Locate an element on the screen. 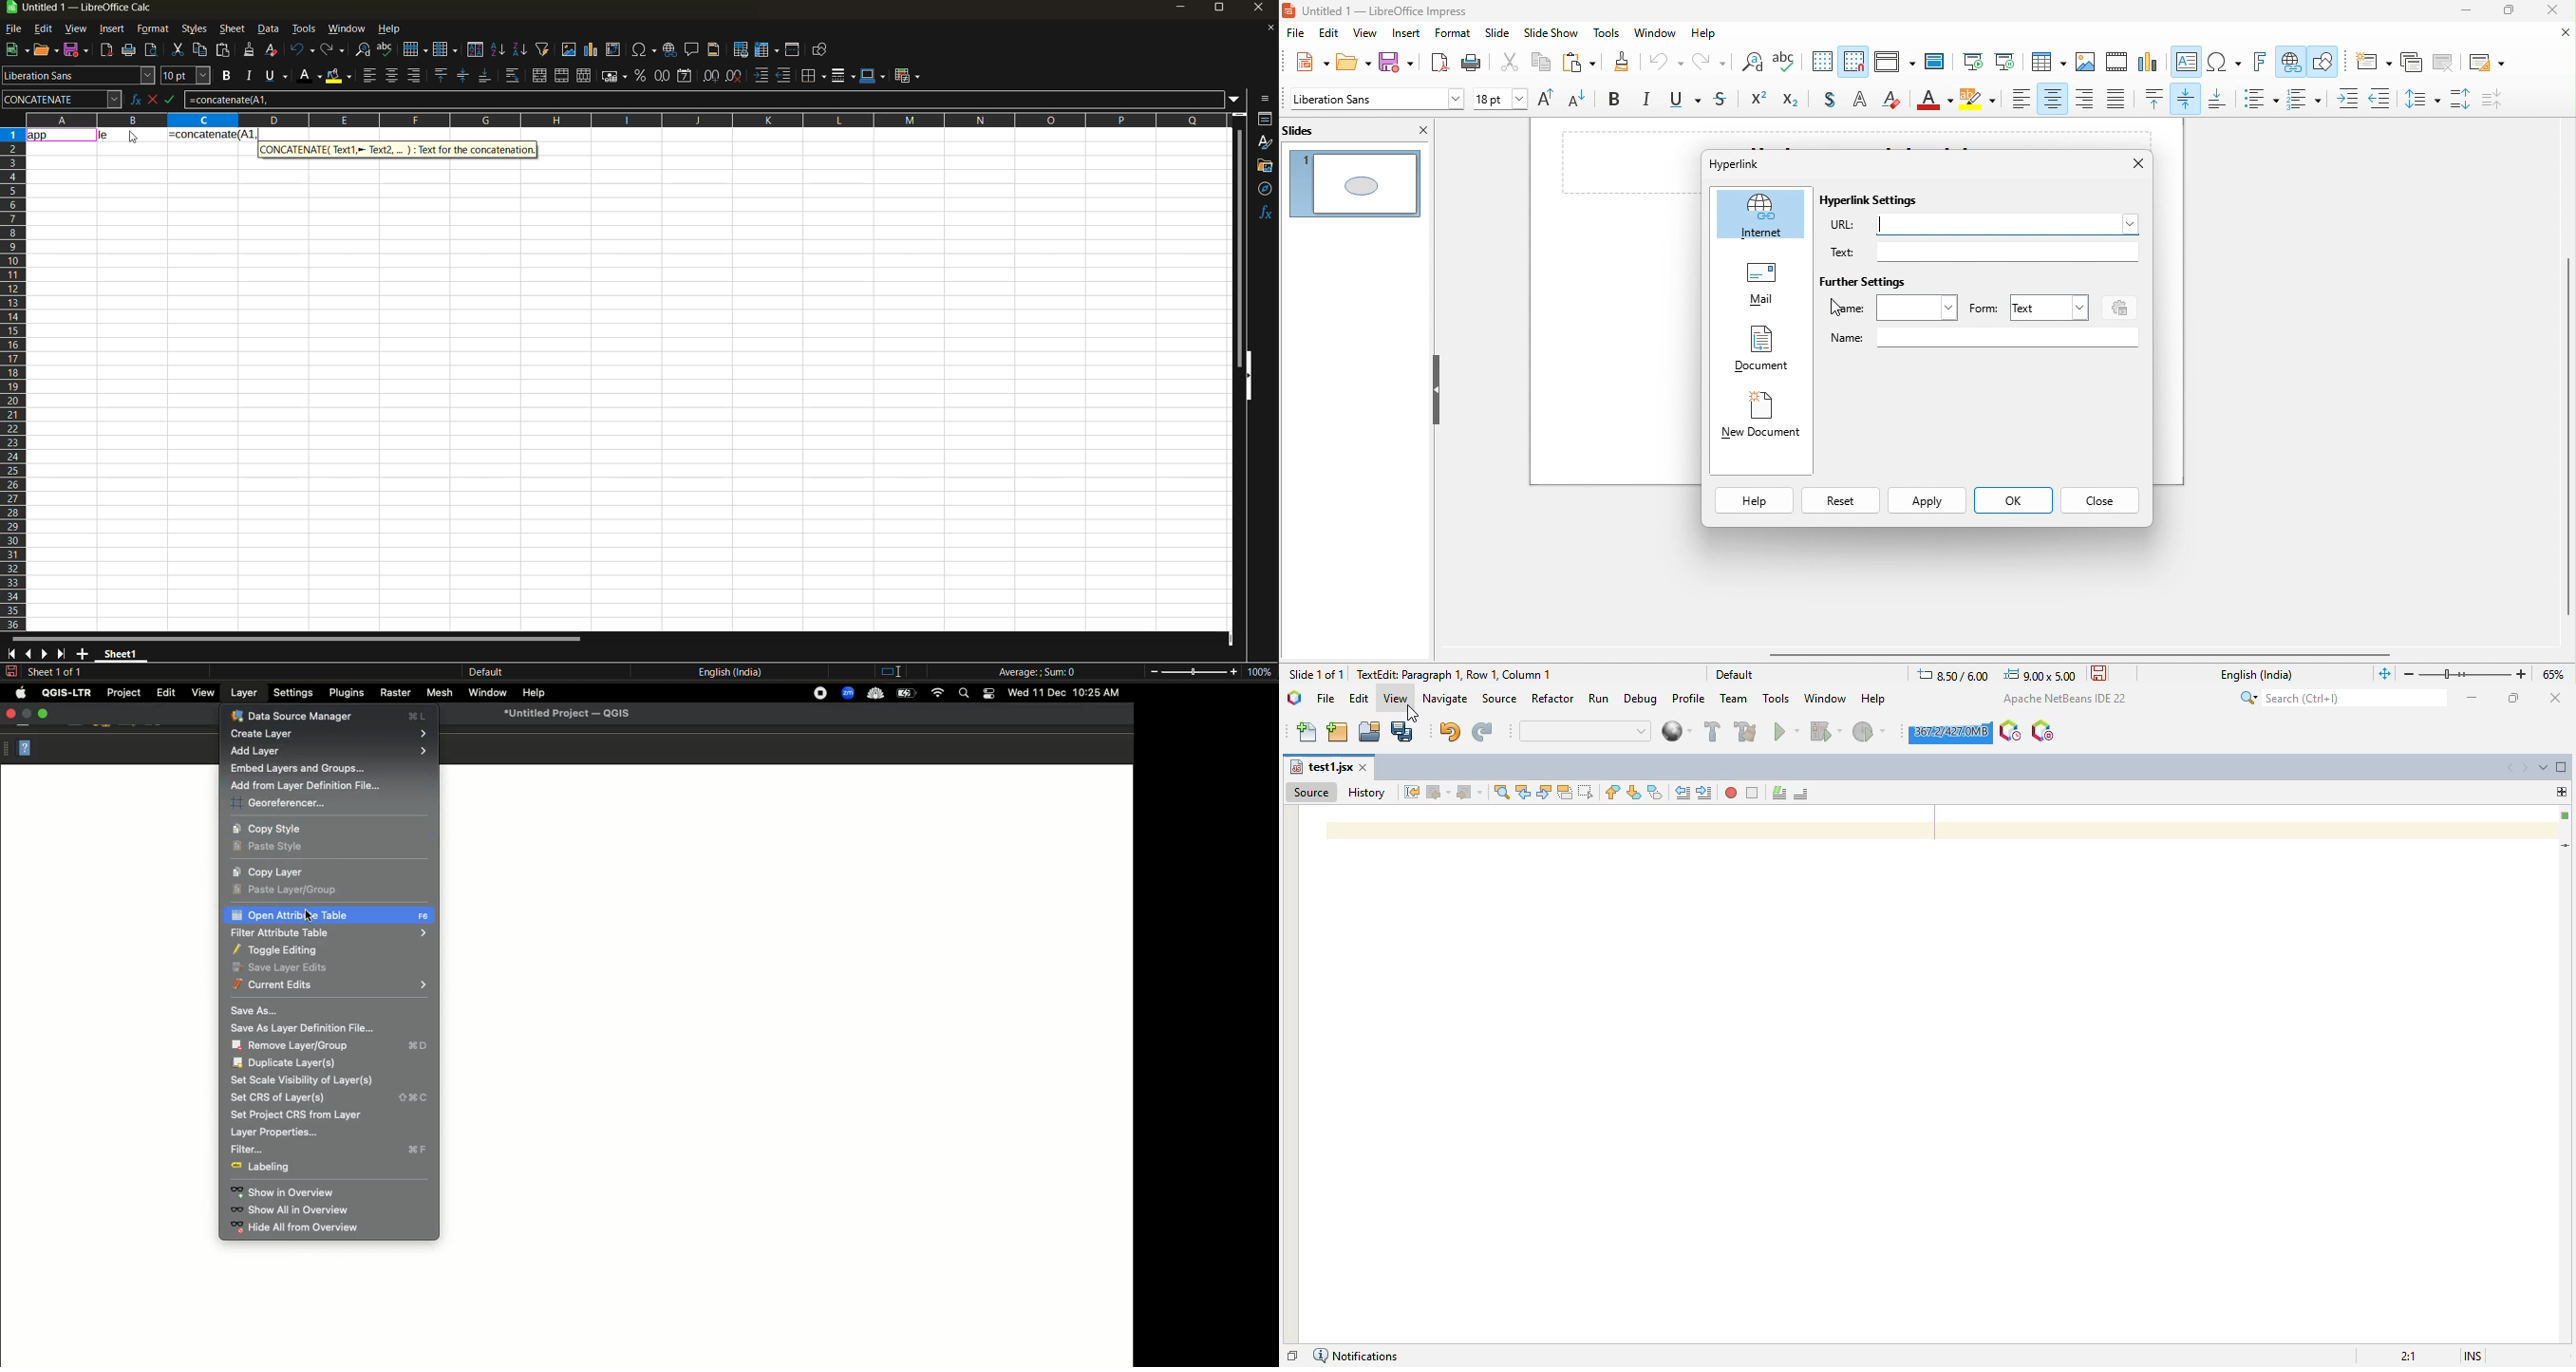 The height and width of the screenshot is (1372, 2576). align bottom is located at coordinates (2218, 100).